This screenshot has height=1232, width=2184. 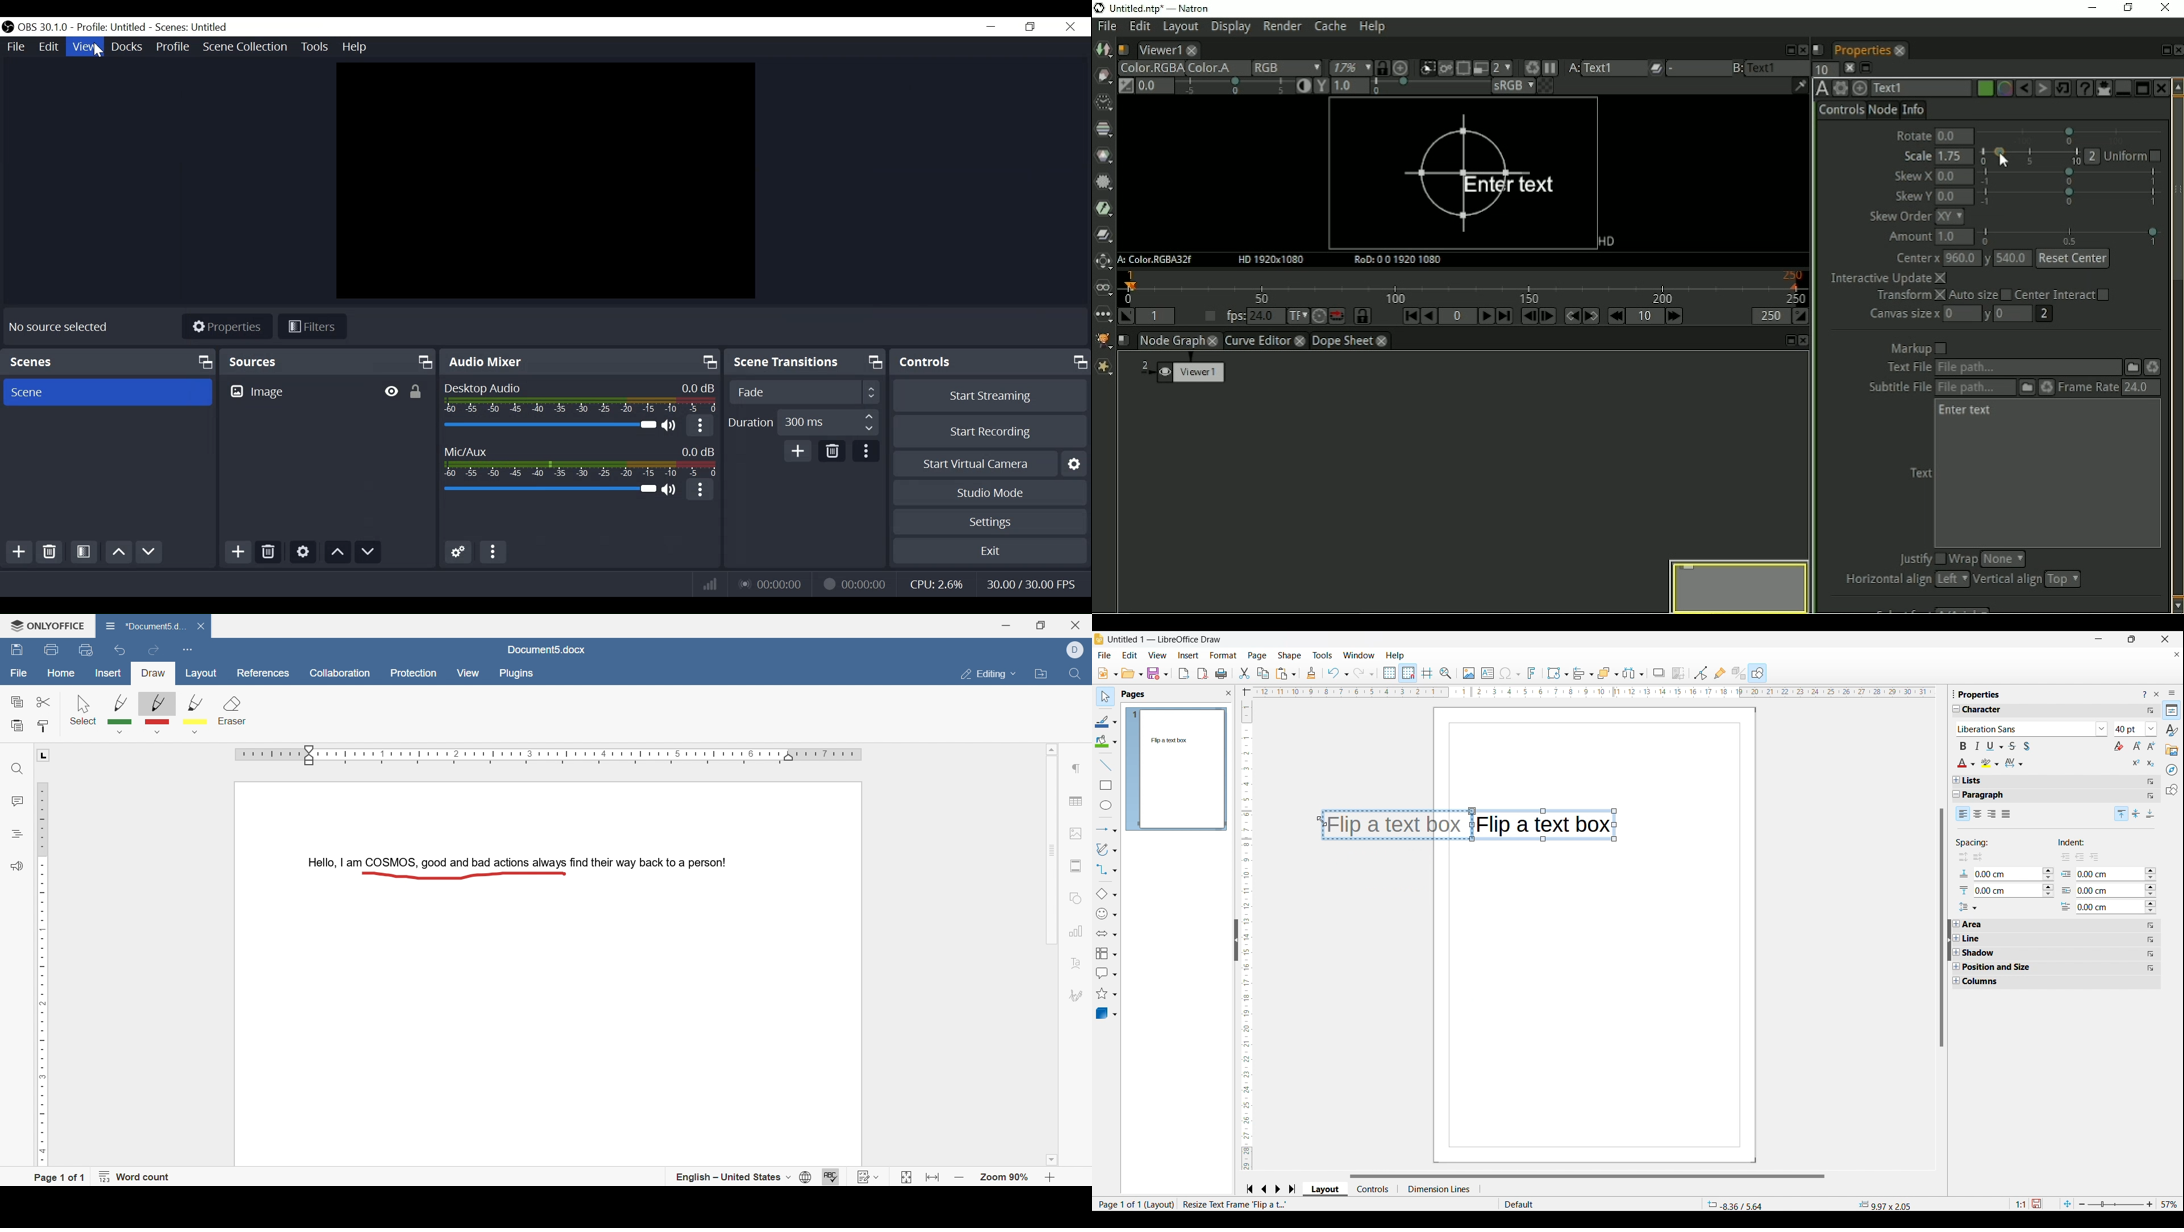 I want to click on track changes, so click(x=870, y=1175).